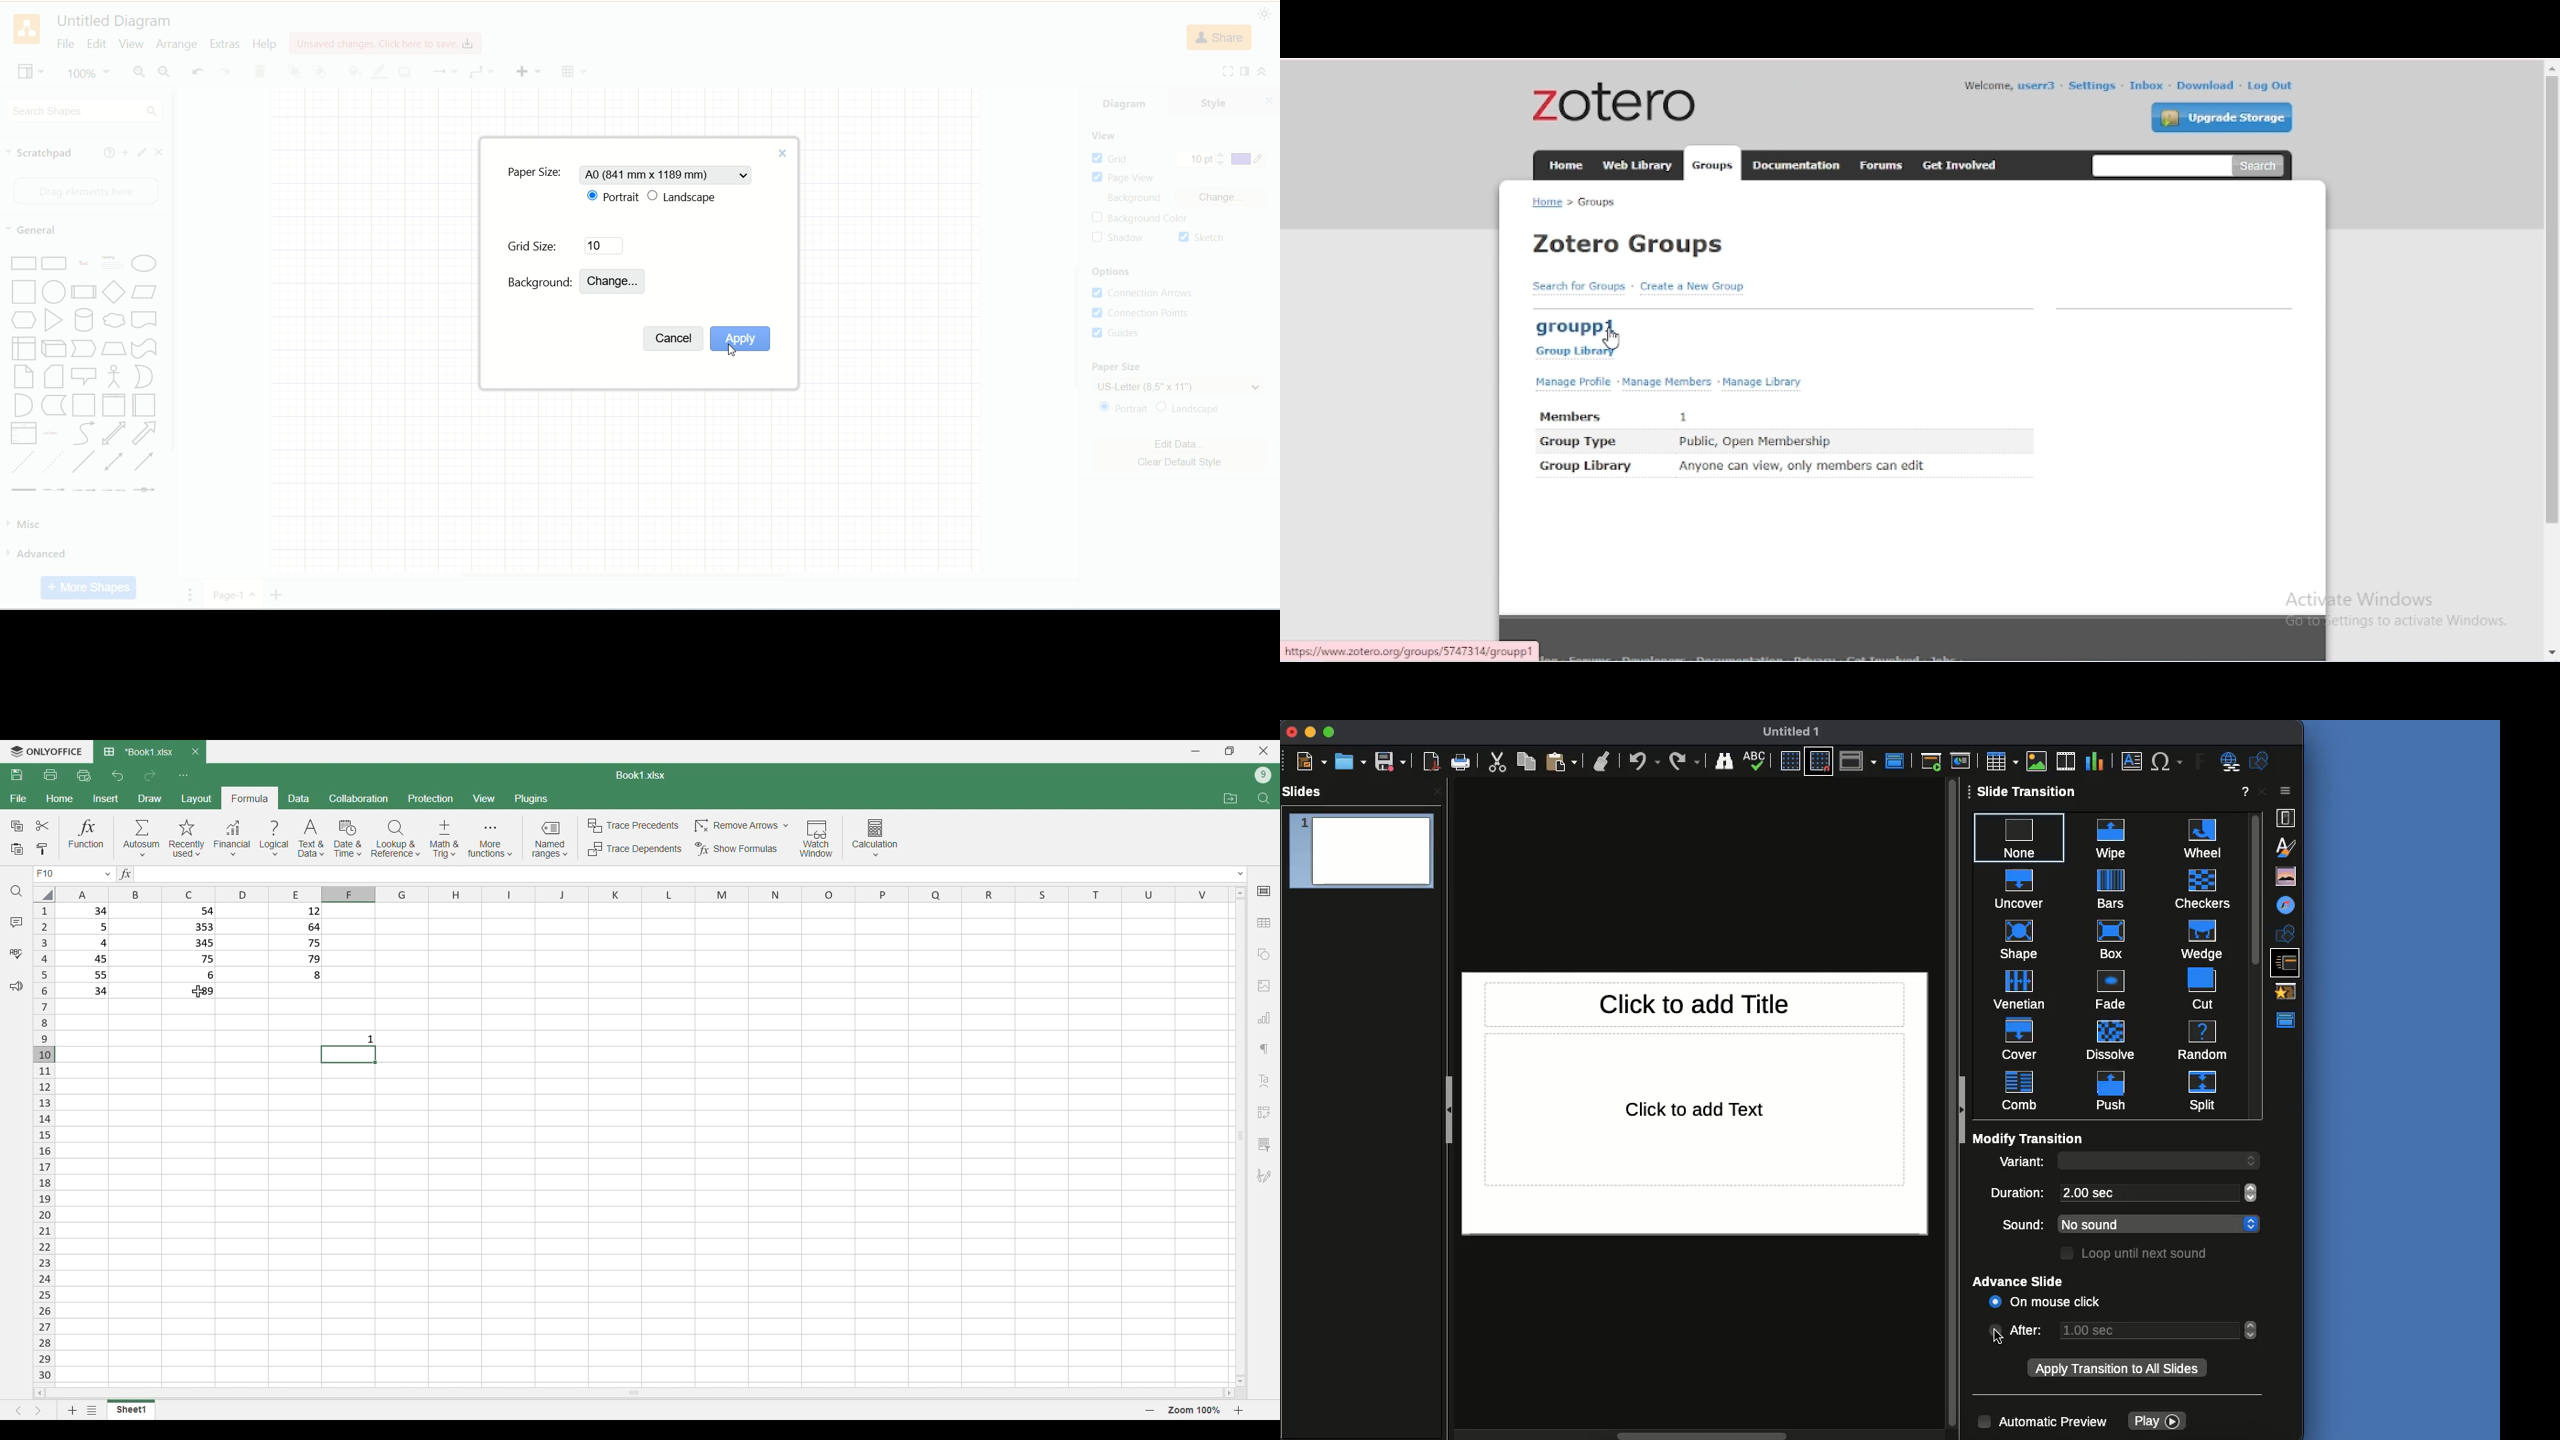 The width and height of the screenshot is (2576, 1456). I want to click on Expand text box, so click(1241, 874).